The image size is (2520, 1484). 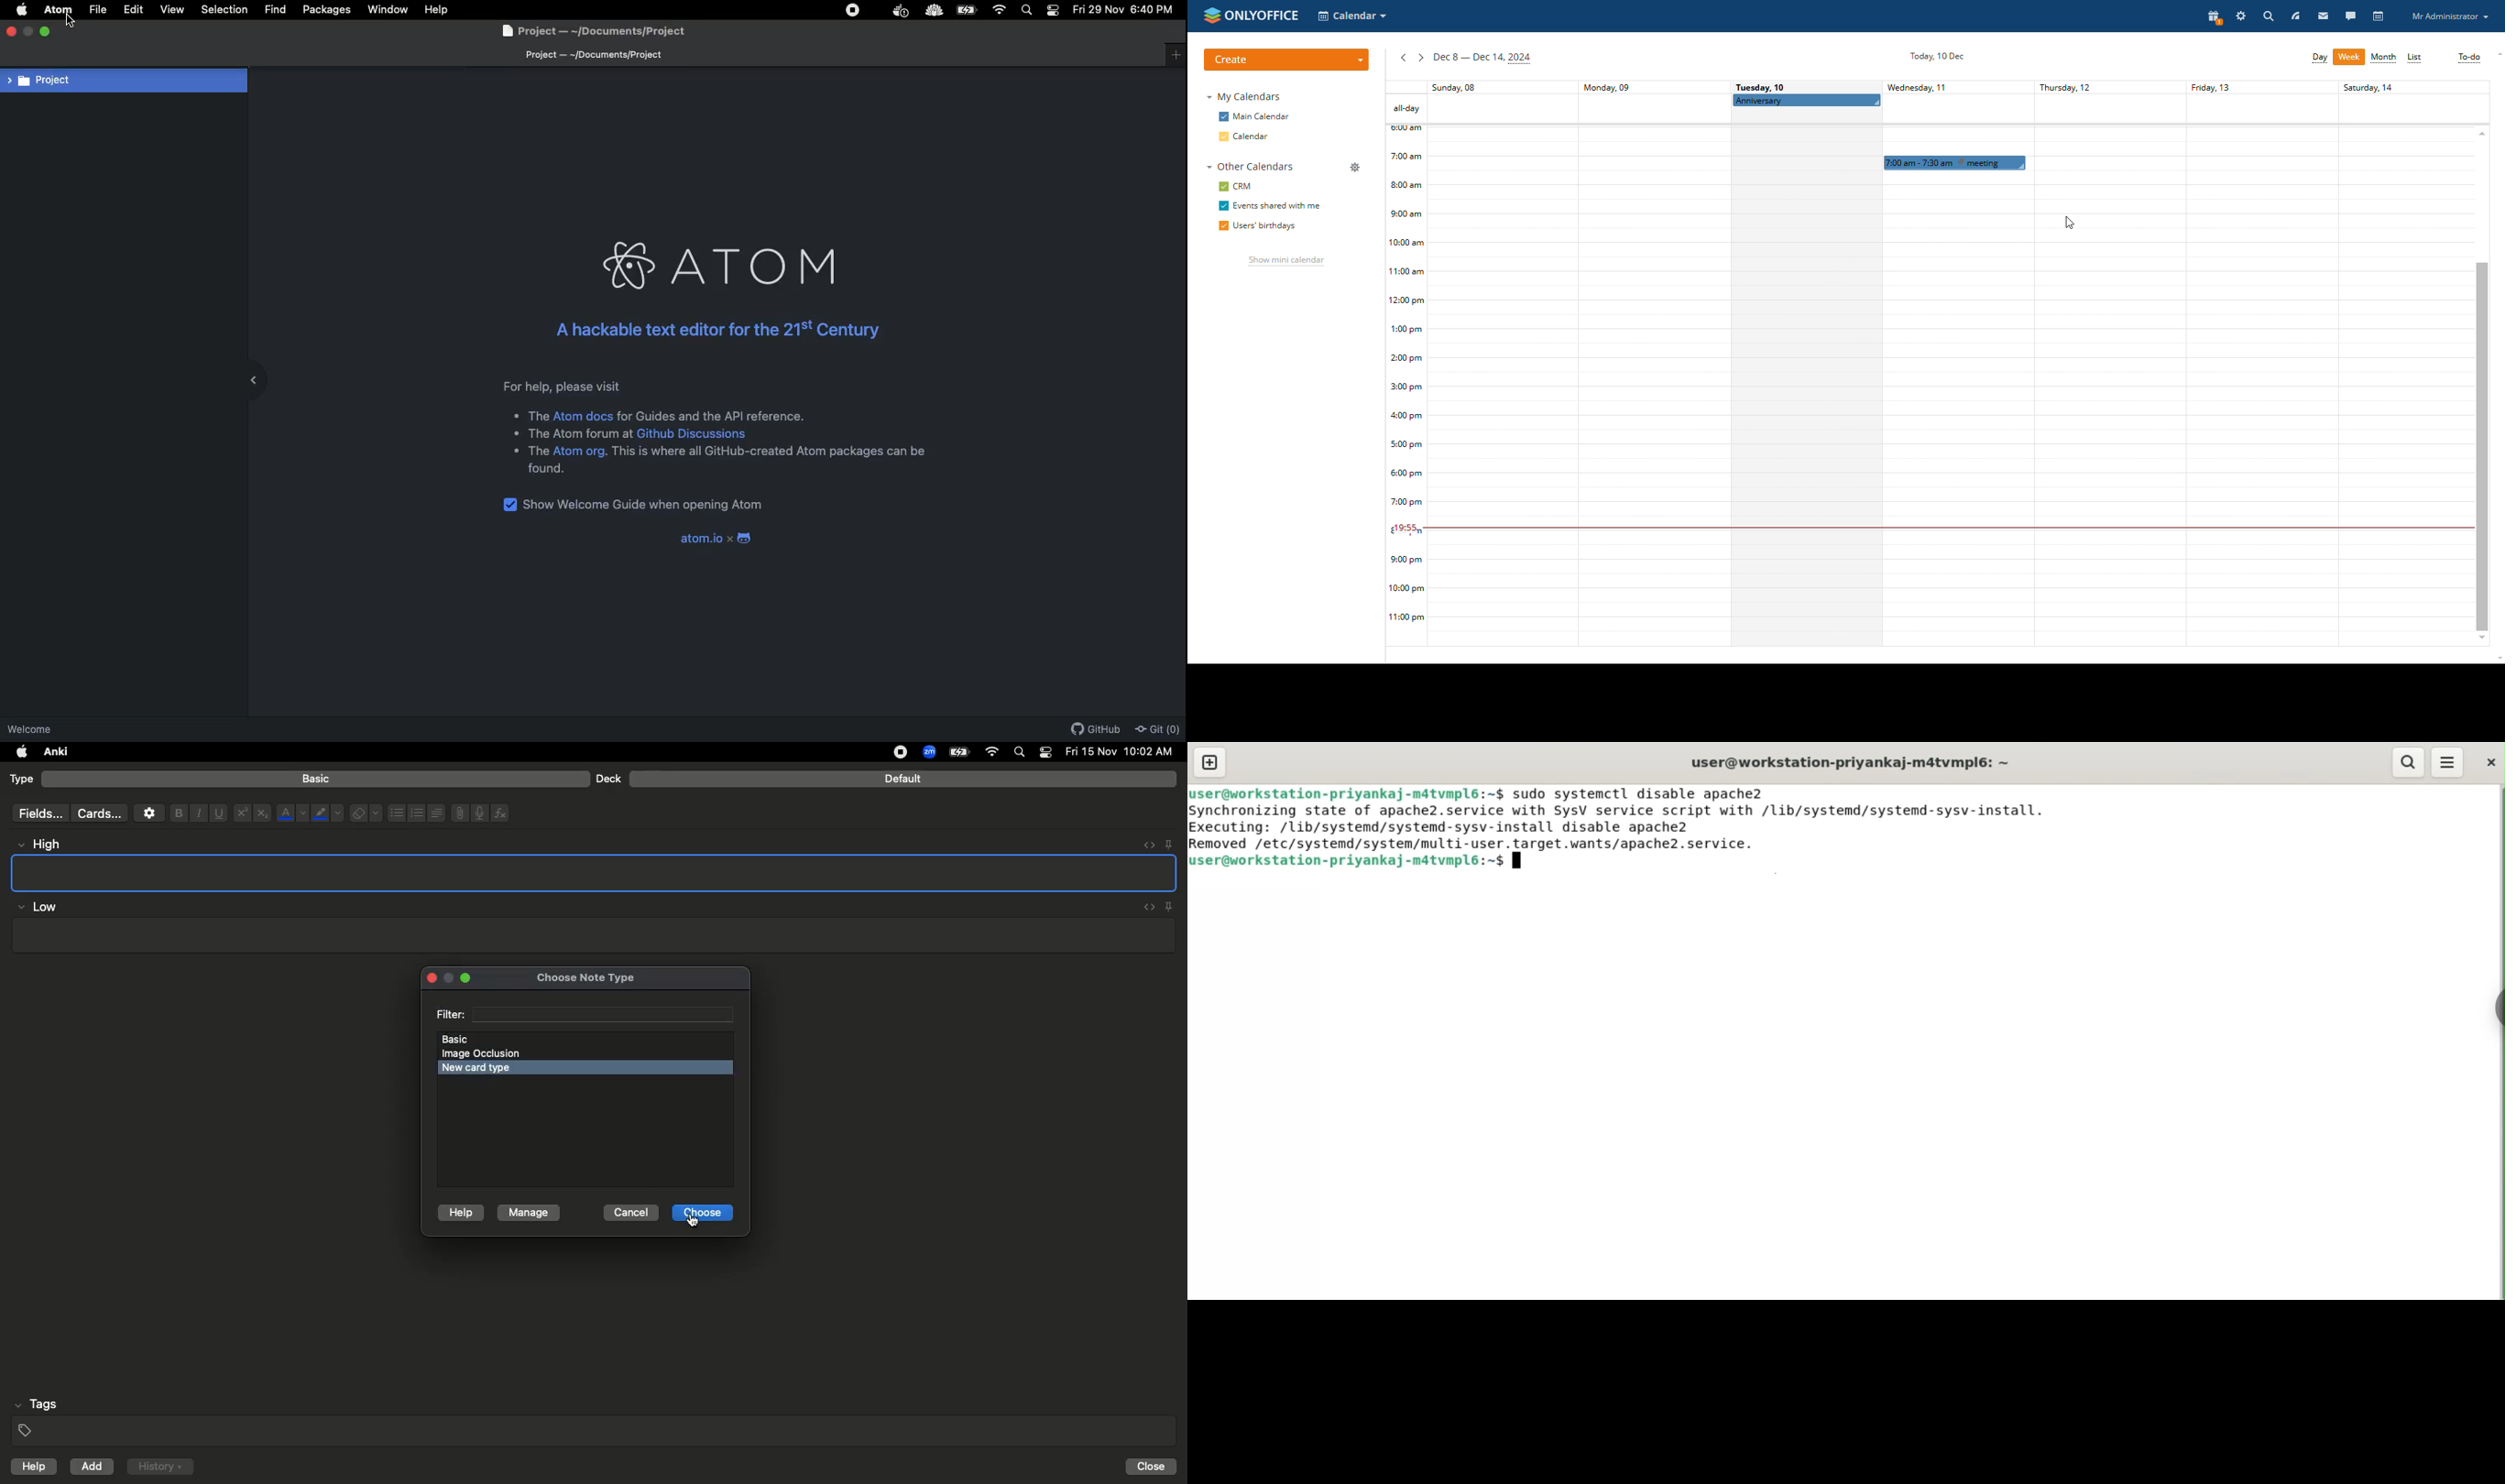 What do you see at coordinates (1806, 100) in the screenshot?
I see `scheduled all-day event` at bounding box center [1806, 100].